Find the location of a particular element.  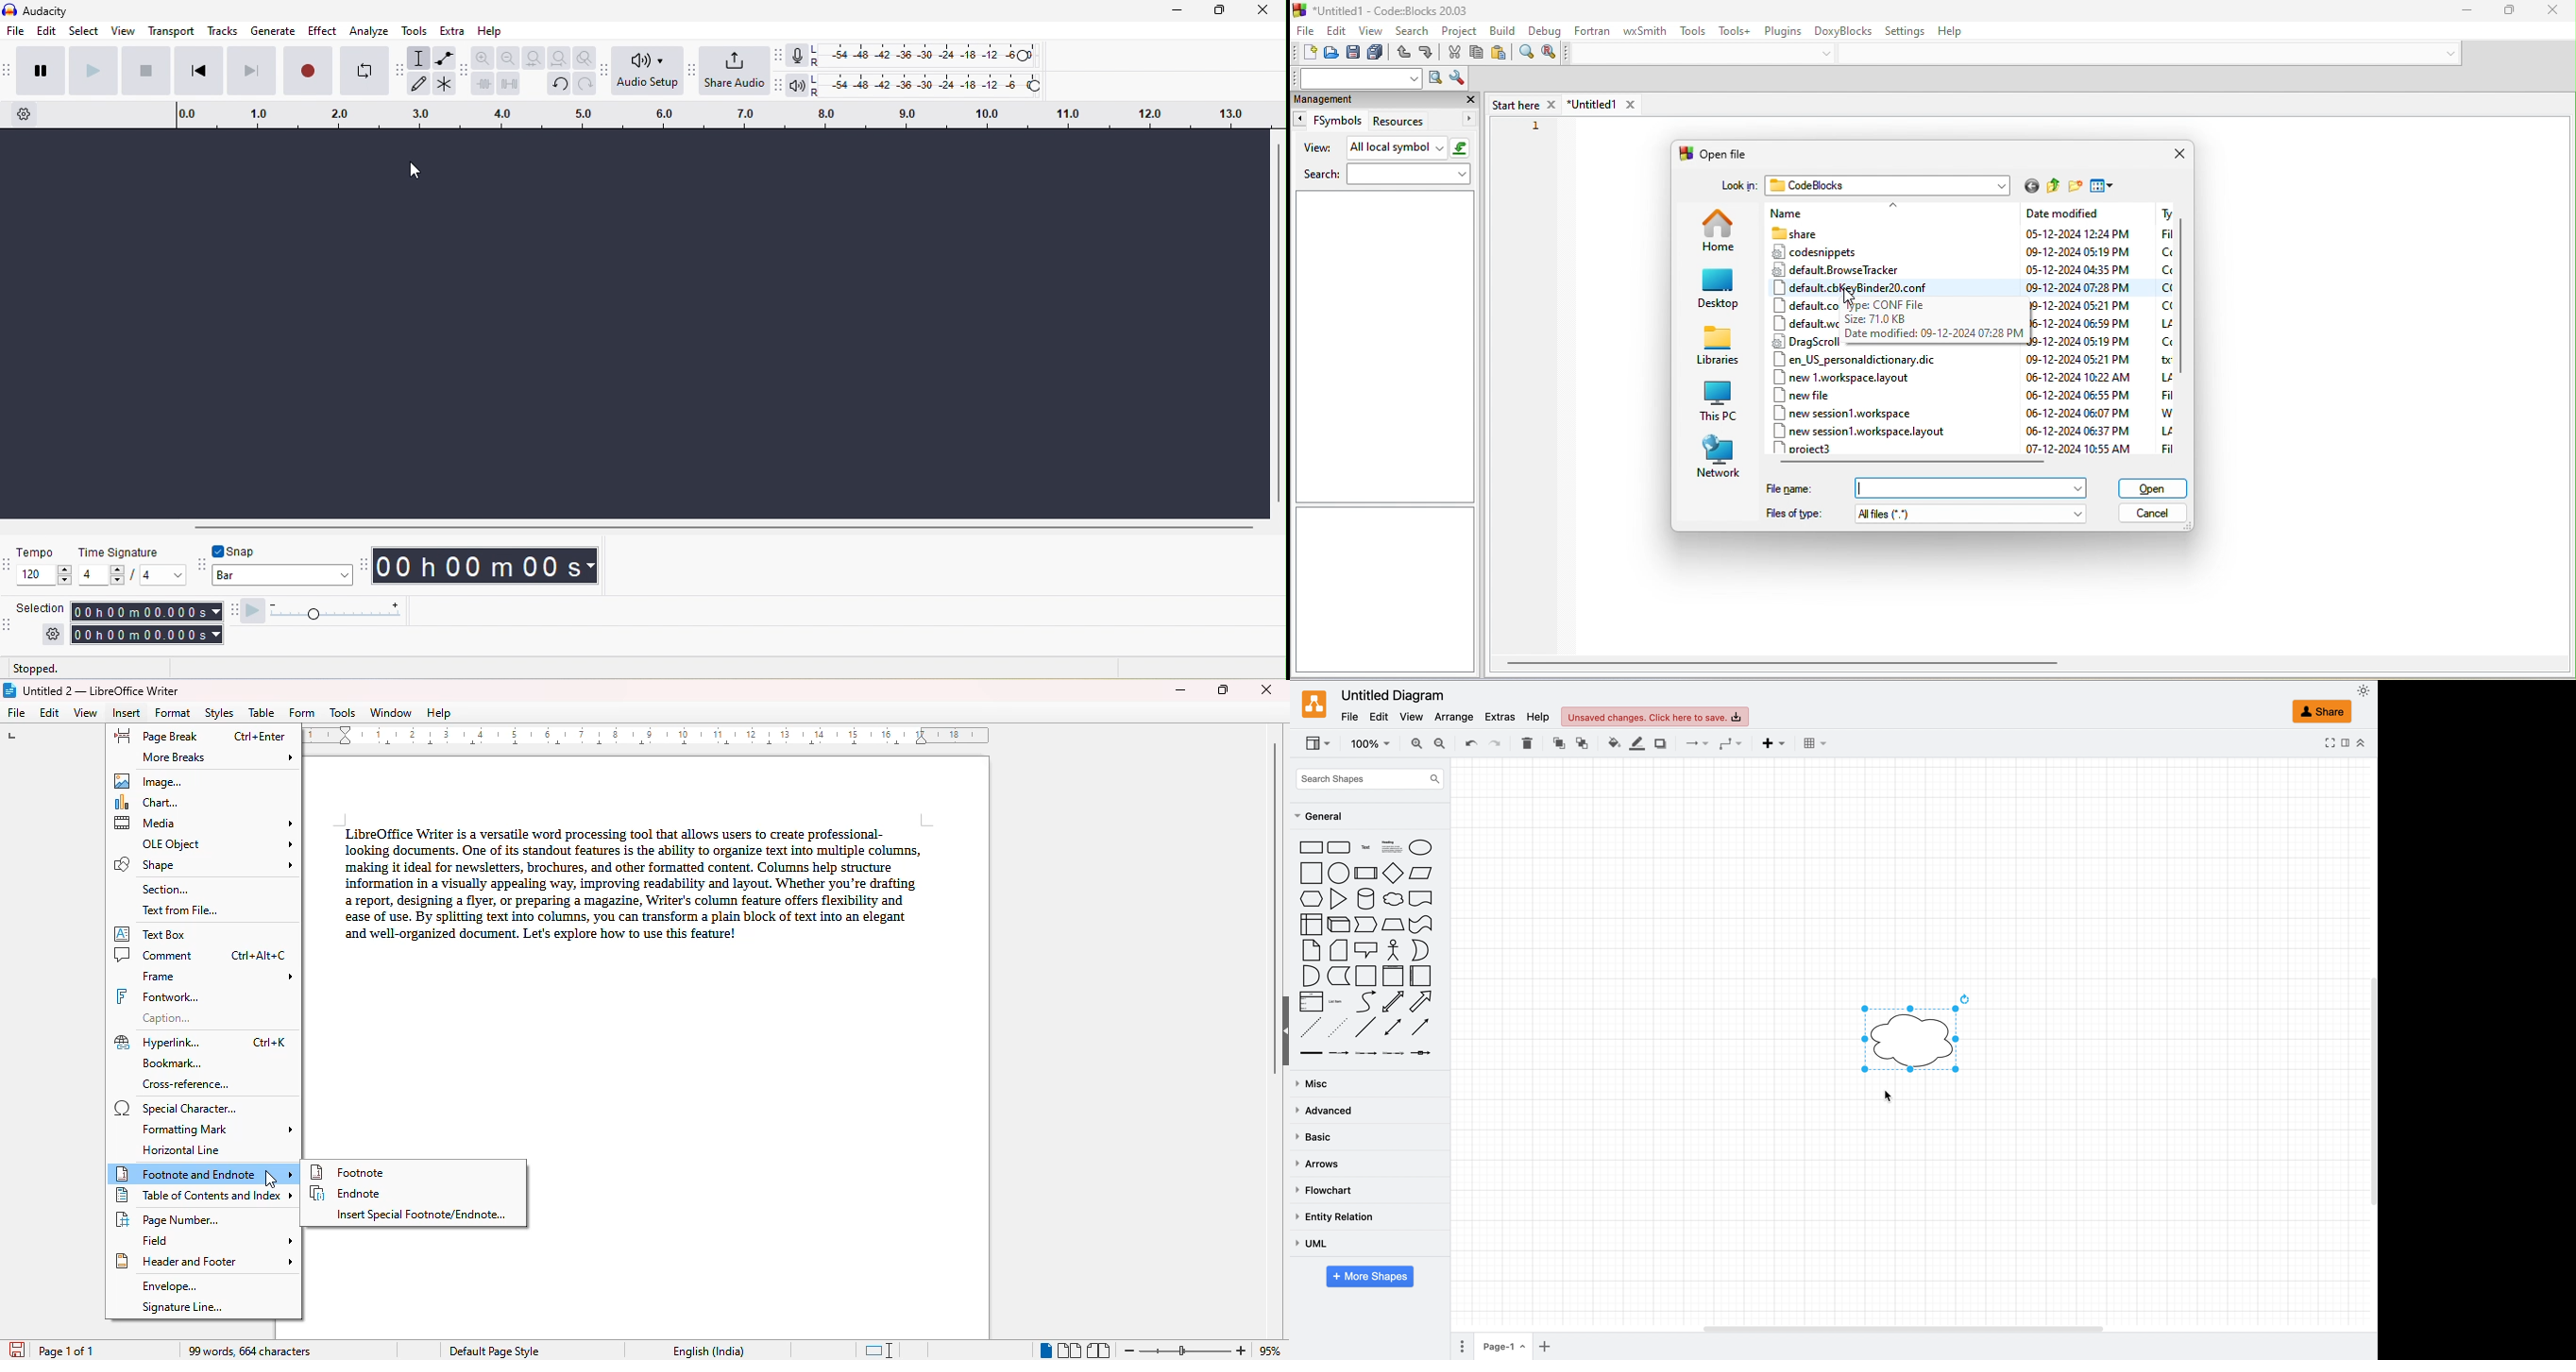

tab stop is located at coordinates (20, 738).